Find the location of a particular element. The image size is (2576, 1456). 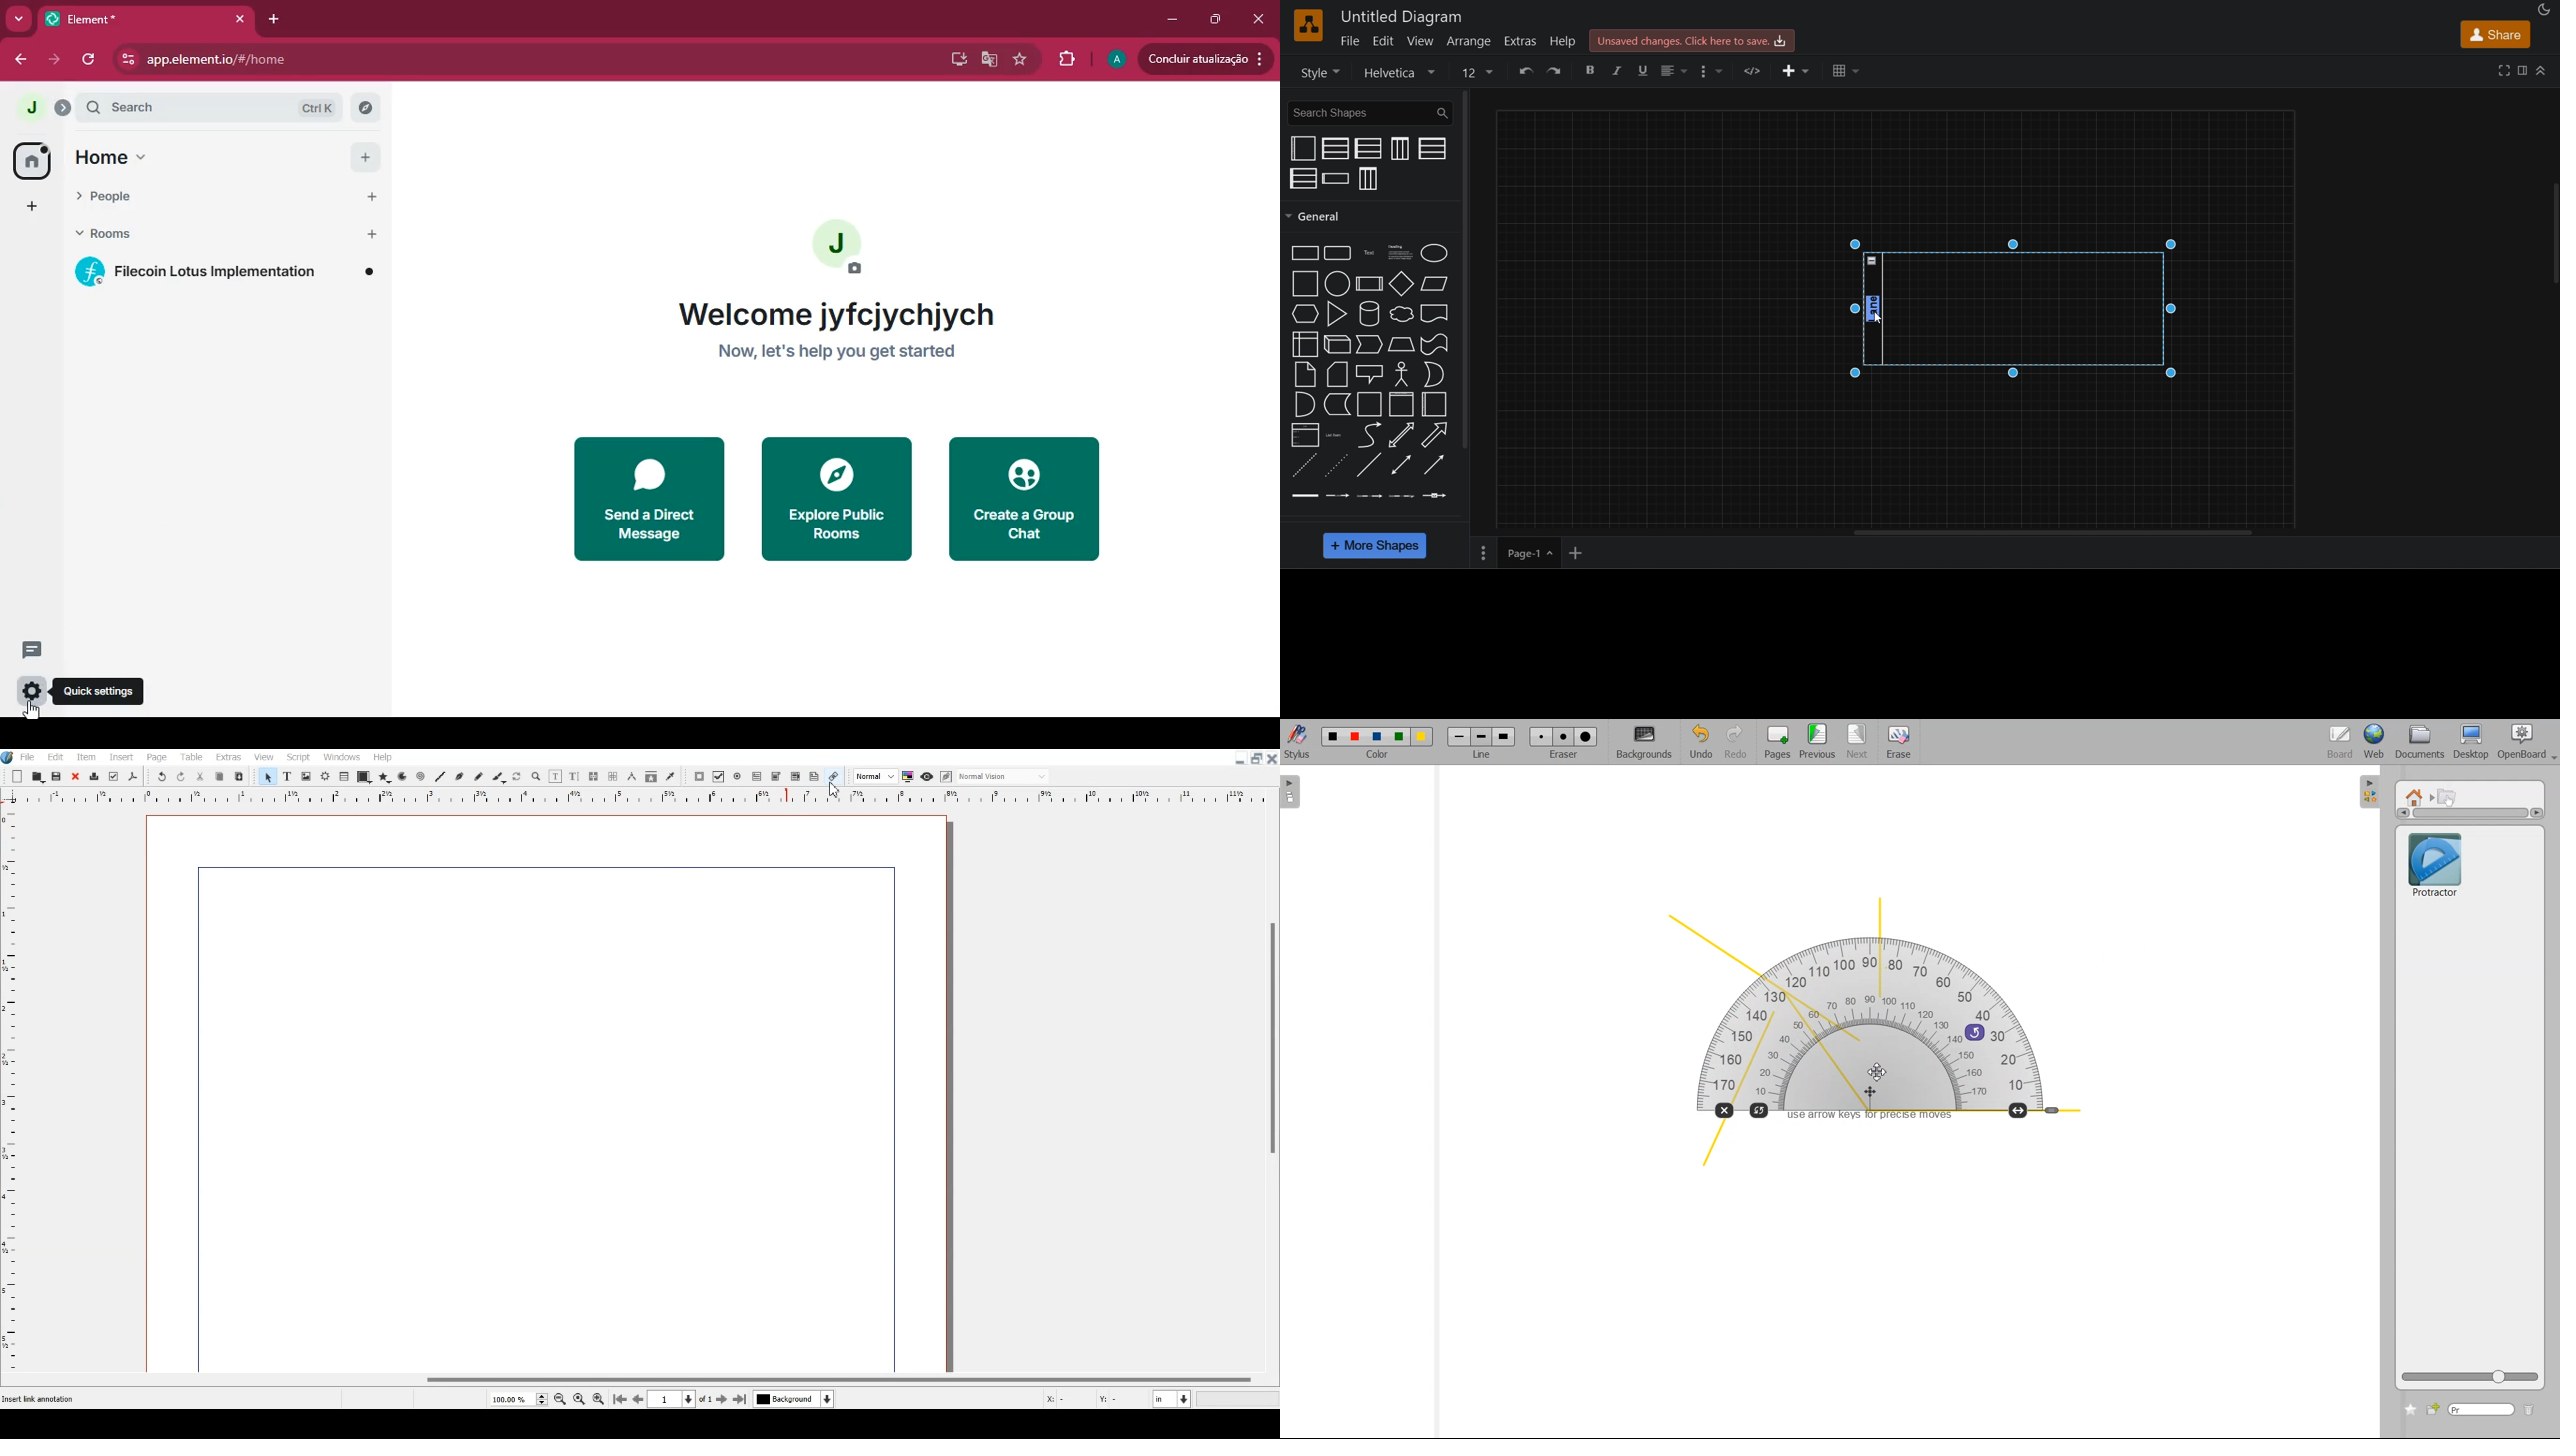

send a direct message is located at coordinates (651, 499).